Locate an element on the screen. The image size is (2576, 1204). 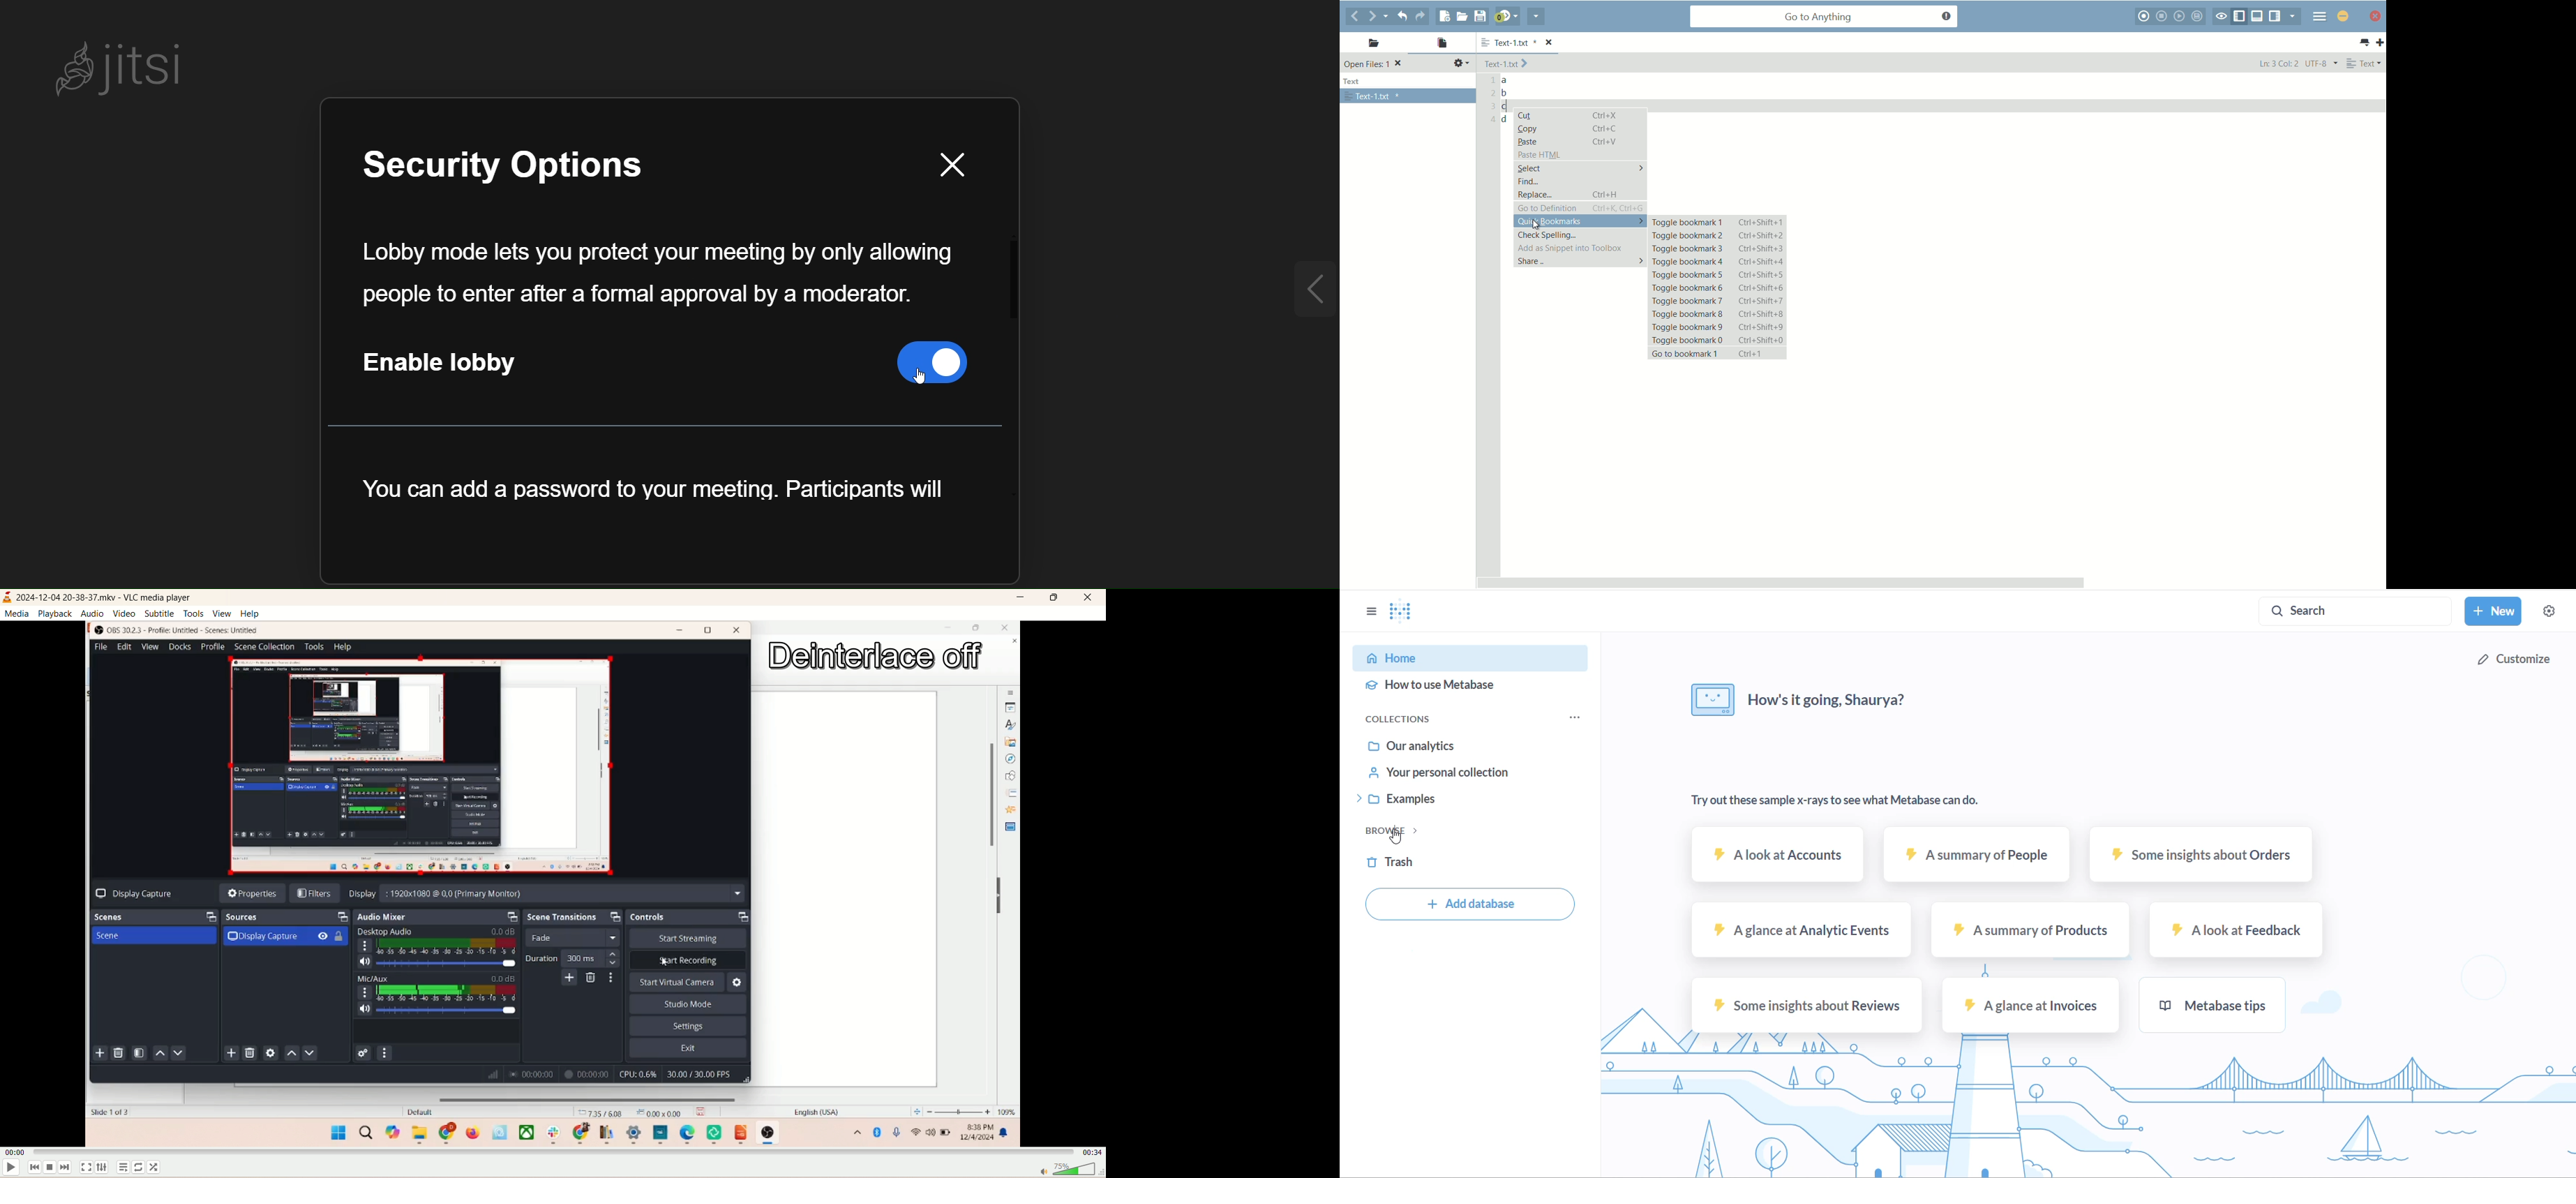
1 2 3 4 is located at coordinates (1490, 101).